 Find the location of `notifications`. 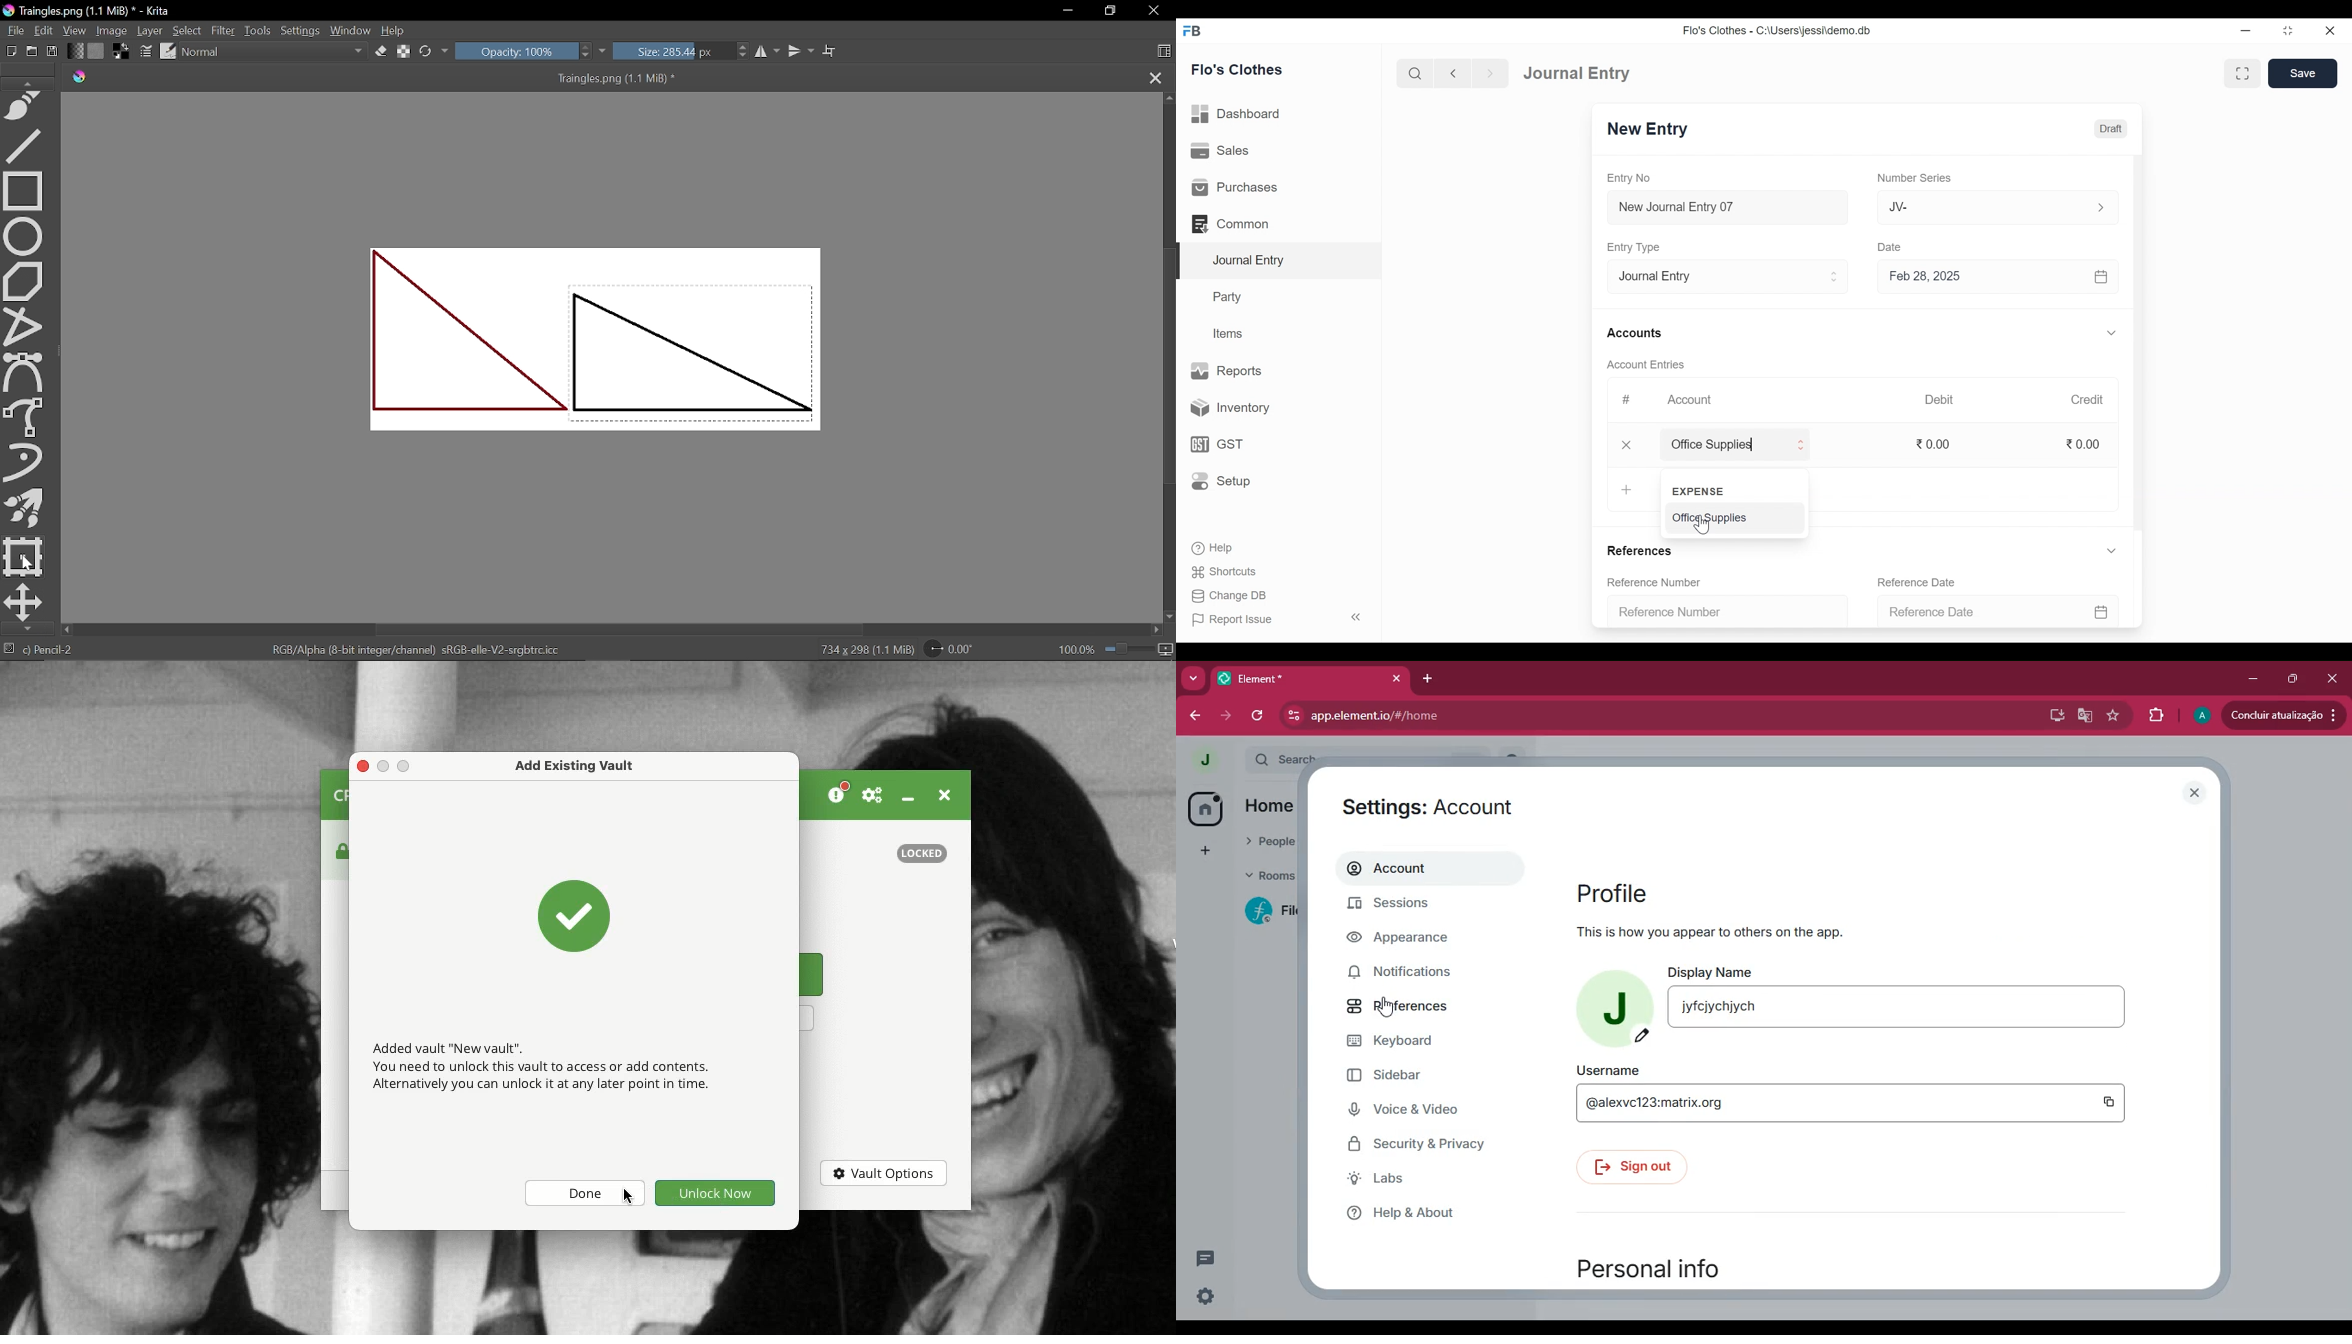

notifications is located at coordinates (1417, 974).